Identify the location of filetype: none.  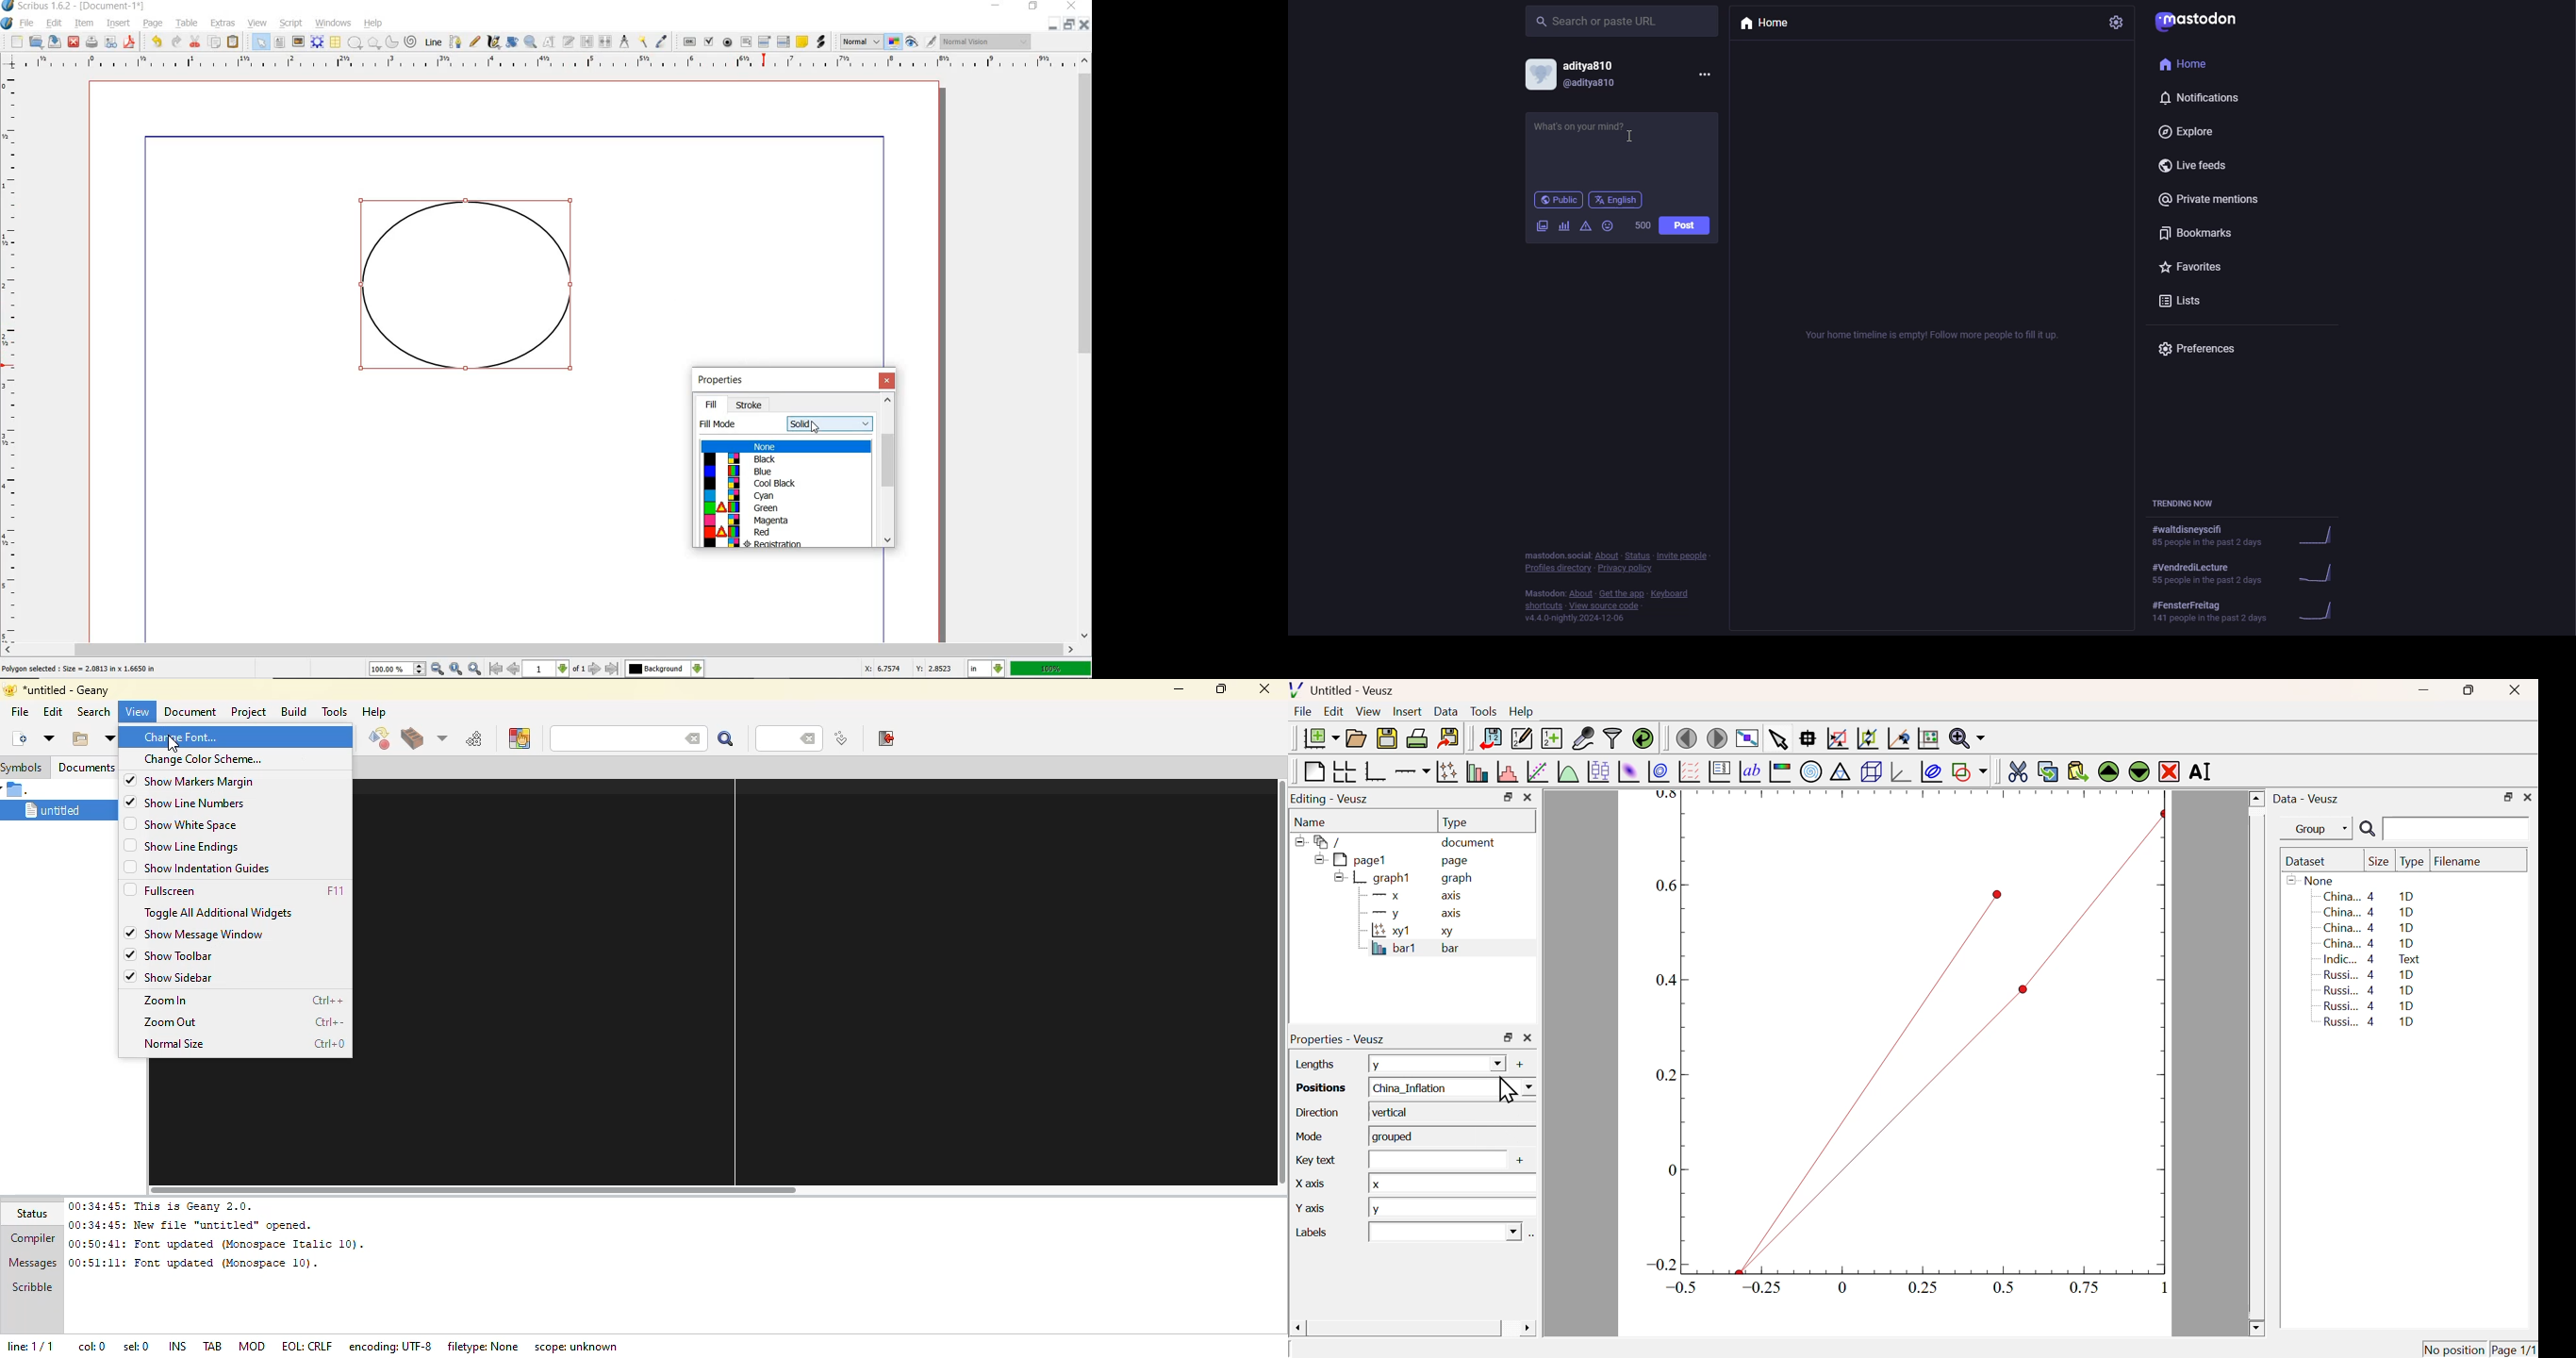
(484, 1344).